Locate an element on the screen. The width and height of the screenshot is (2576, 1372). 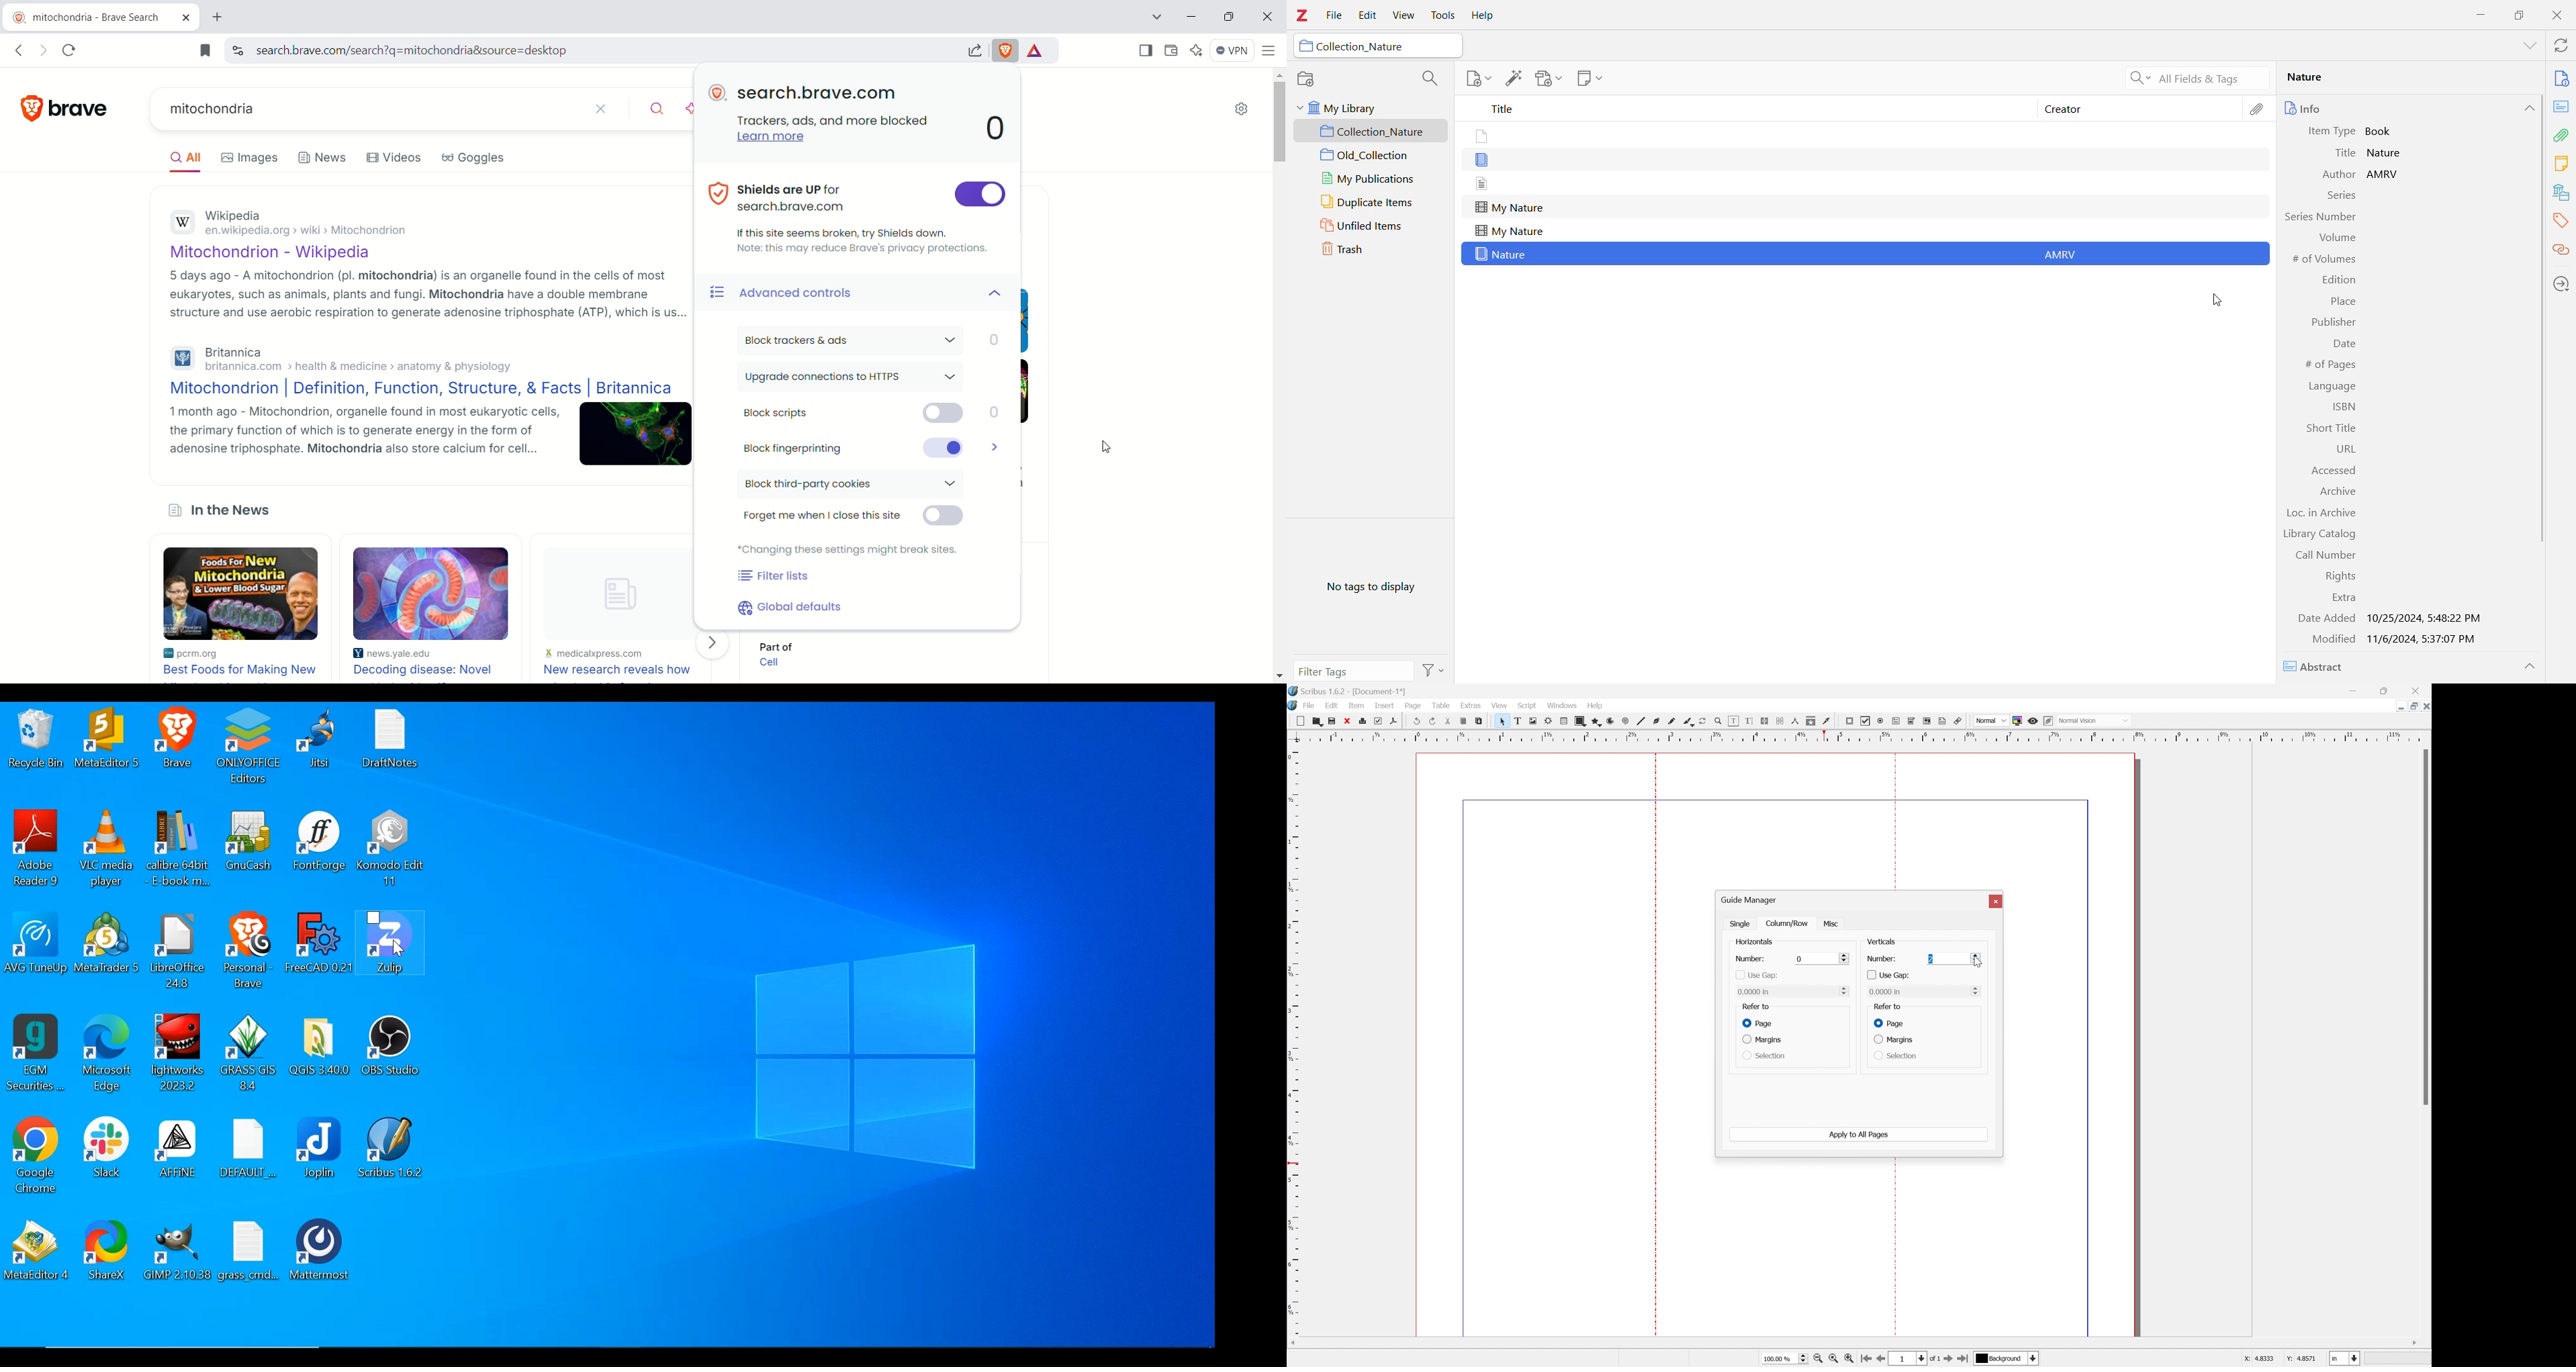
column/row is located at coordinates (1789, 922).